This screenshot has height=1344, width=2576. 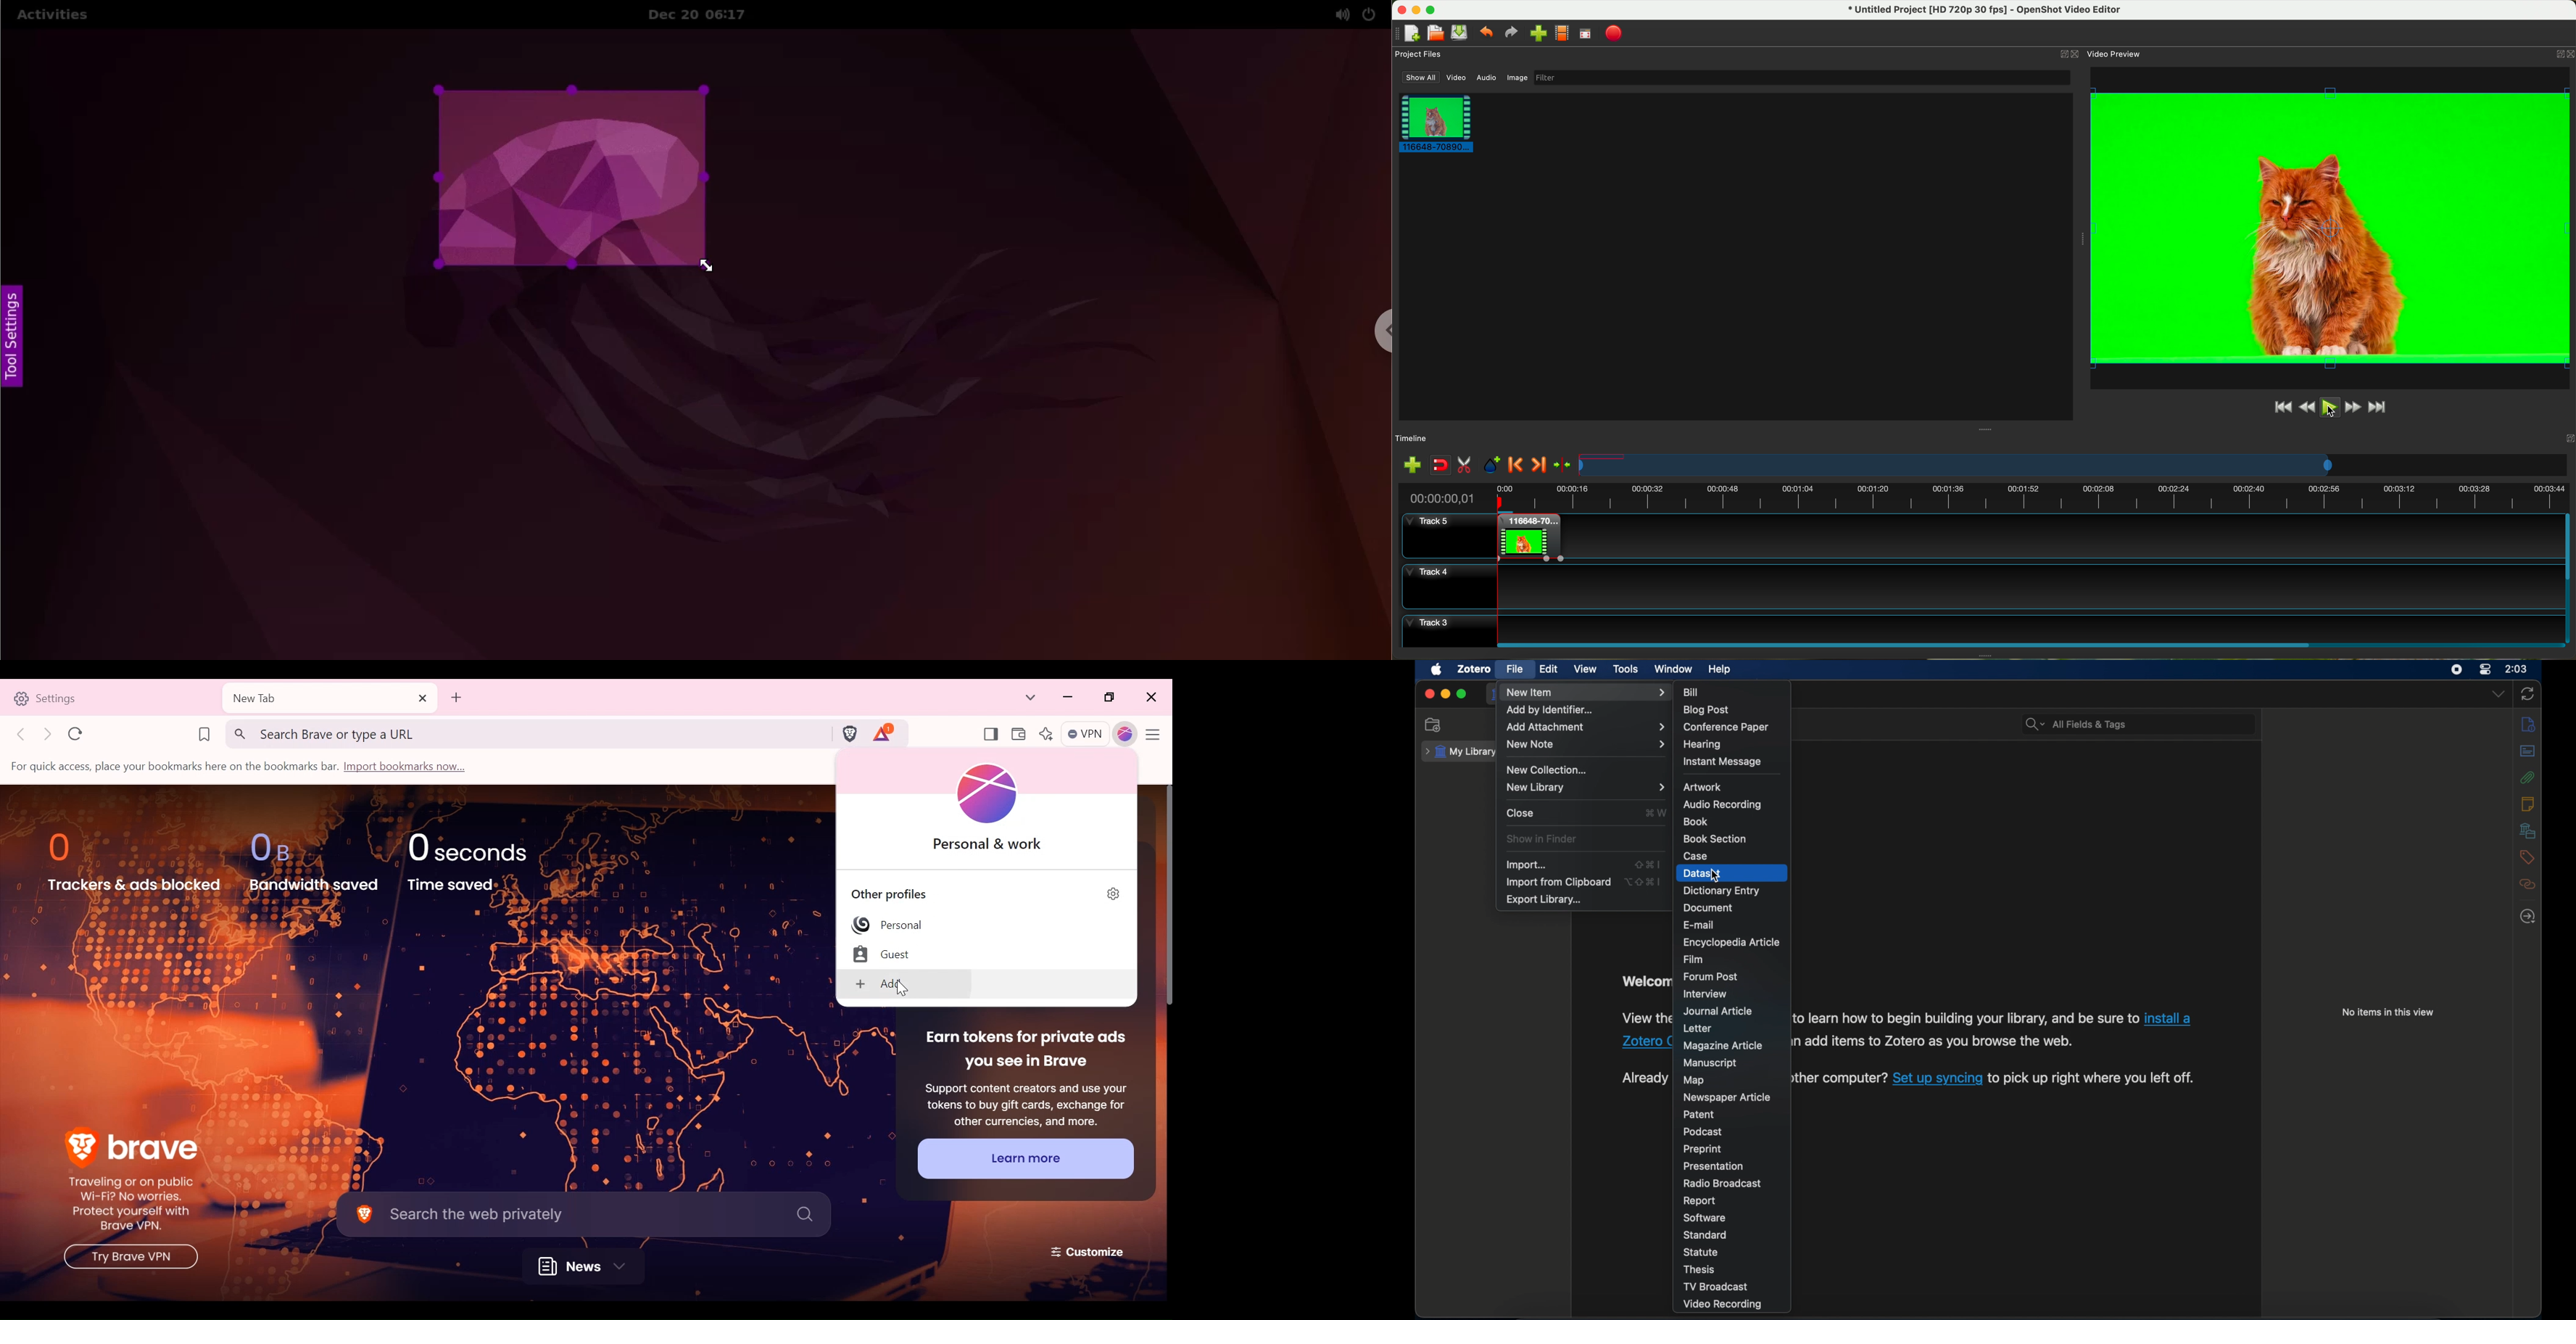 I want to click on , so click(x=1930, y=1043).